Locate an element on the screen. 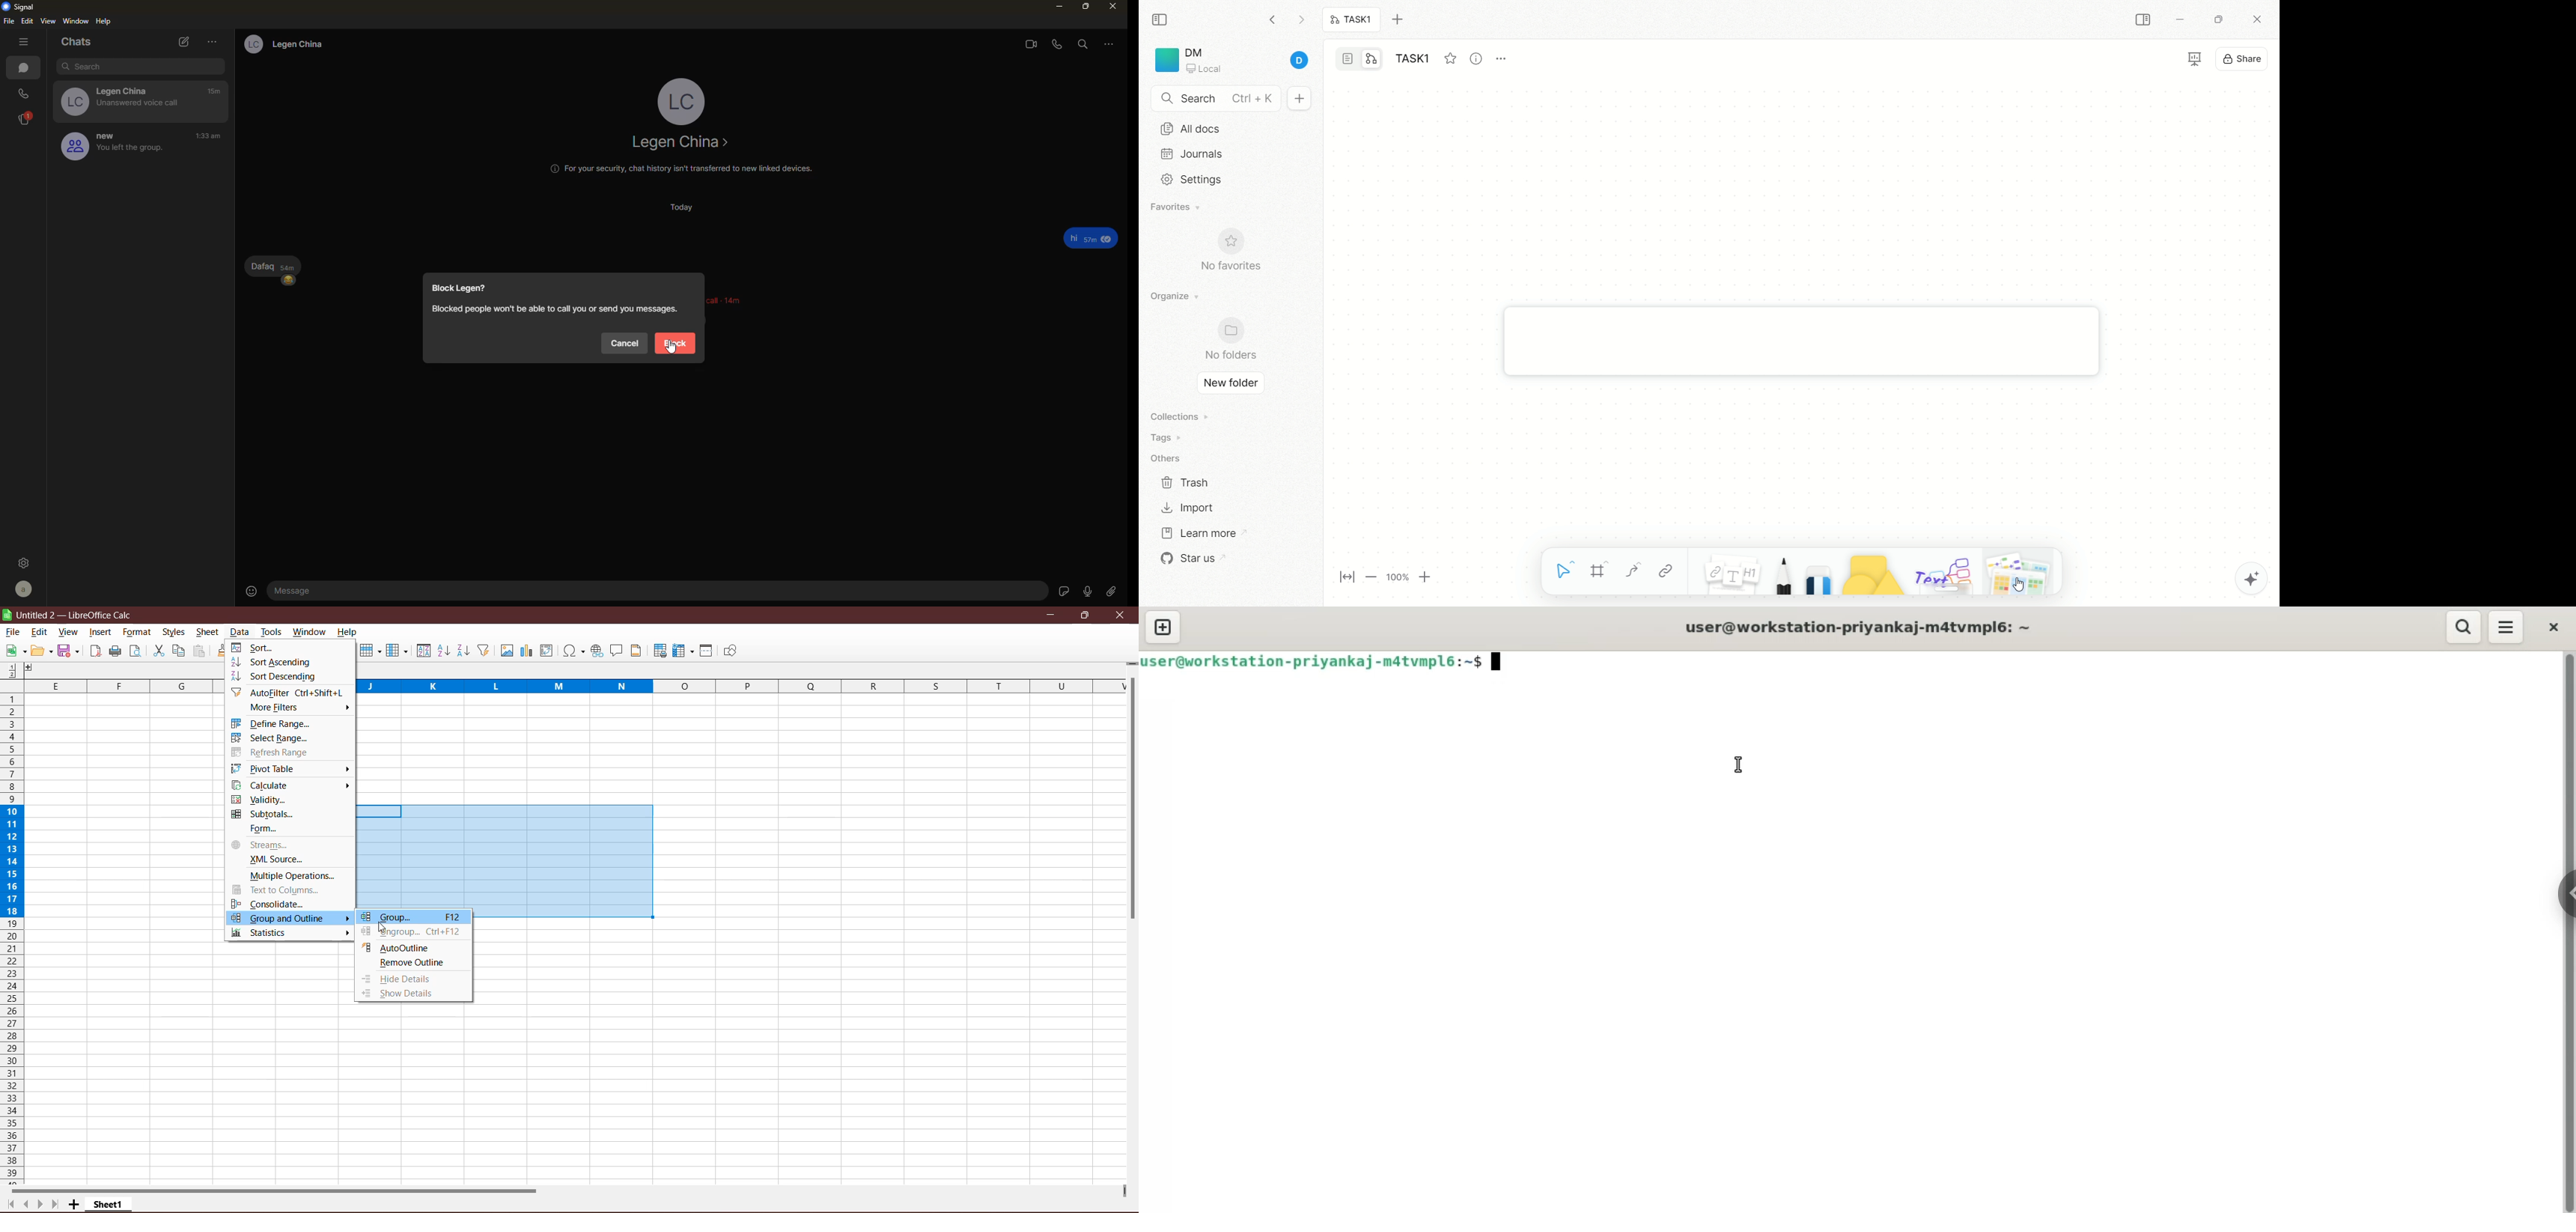 This screenshot has height=1232, width=2576. Group and Outline is located at coordinates (291, 919).